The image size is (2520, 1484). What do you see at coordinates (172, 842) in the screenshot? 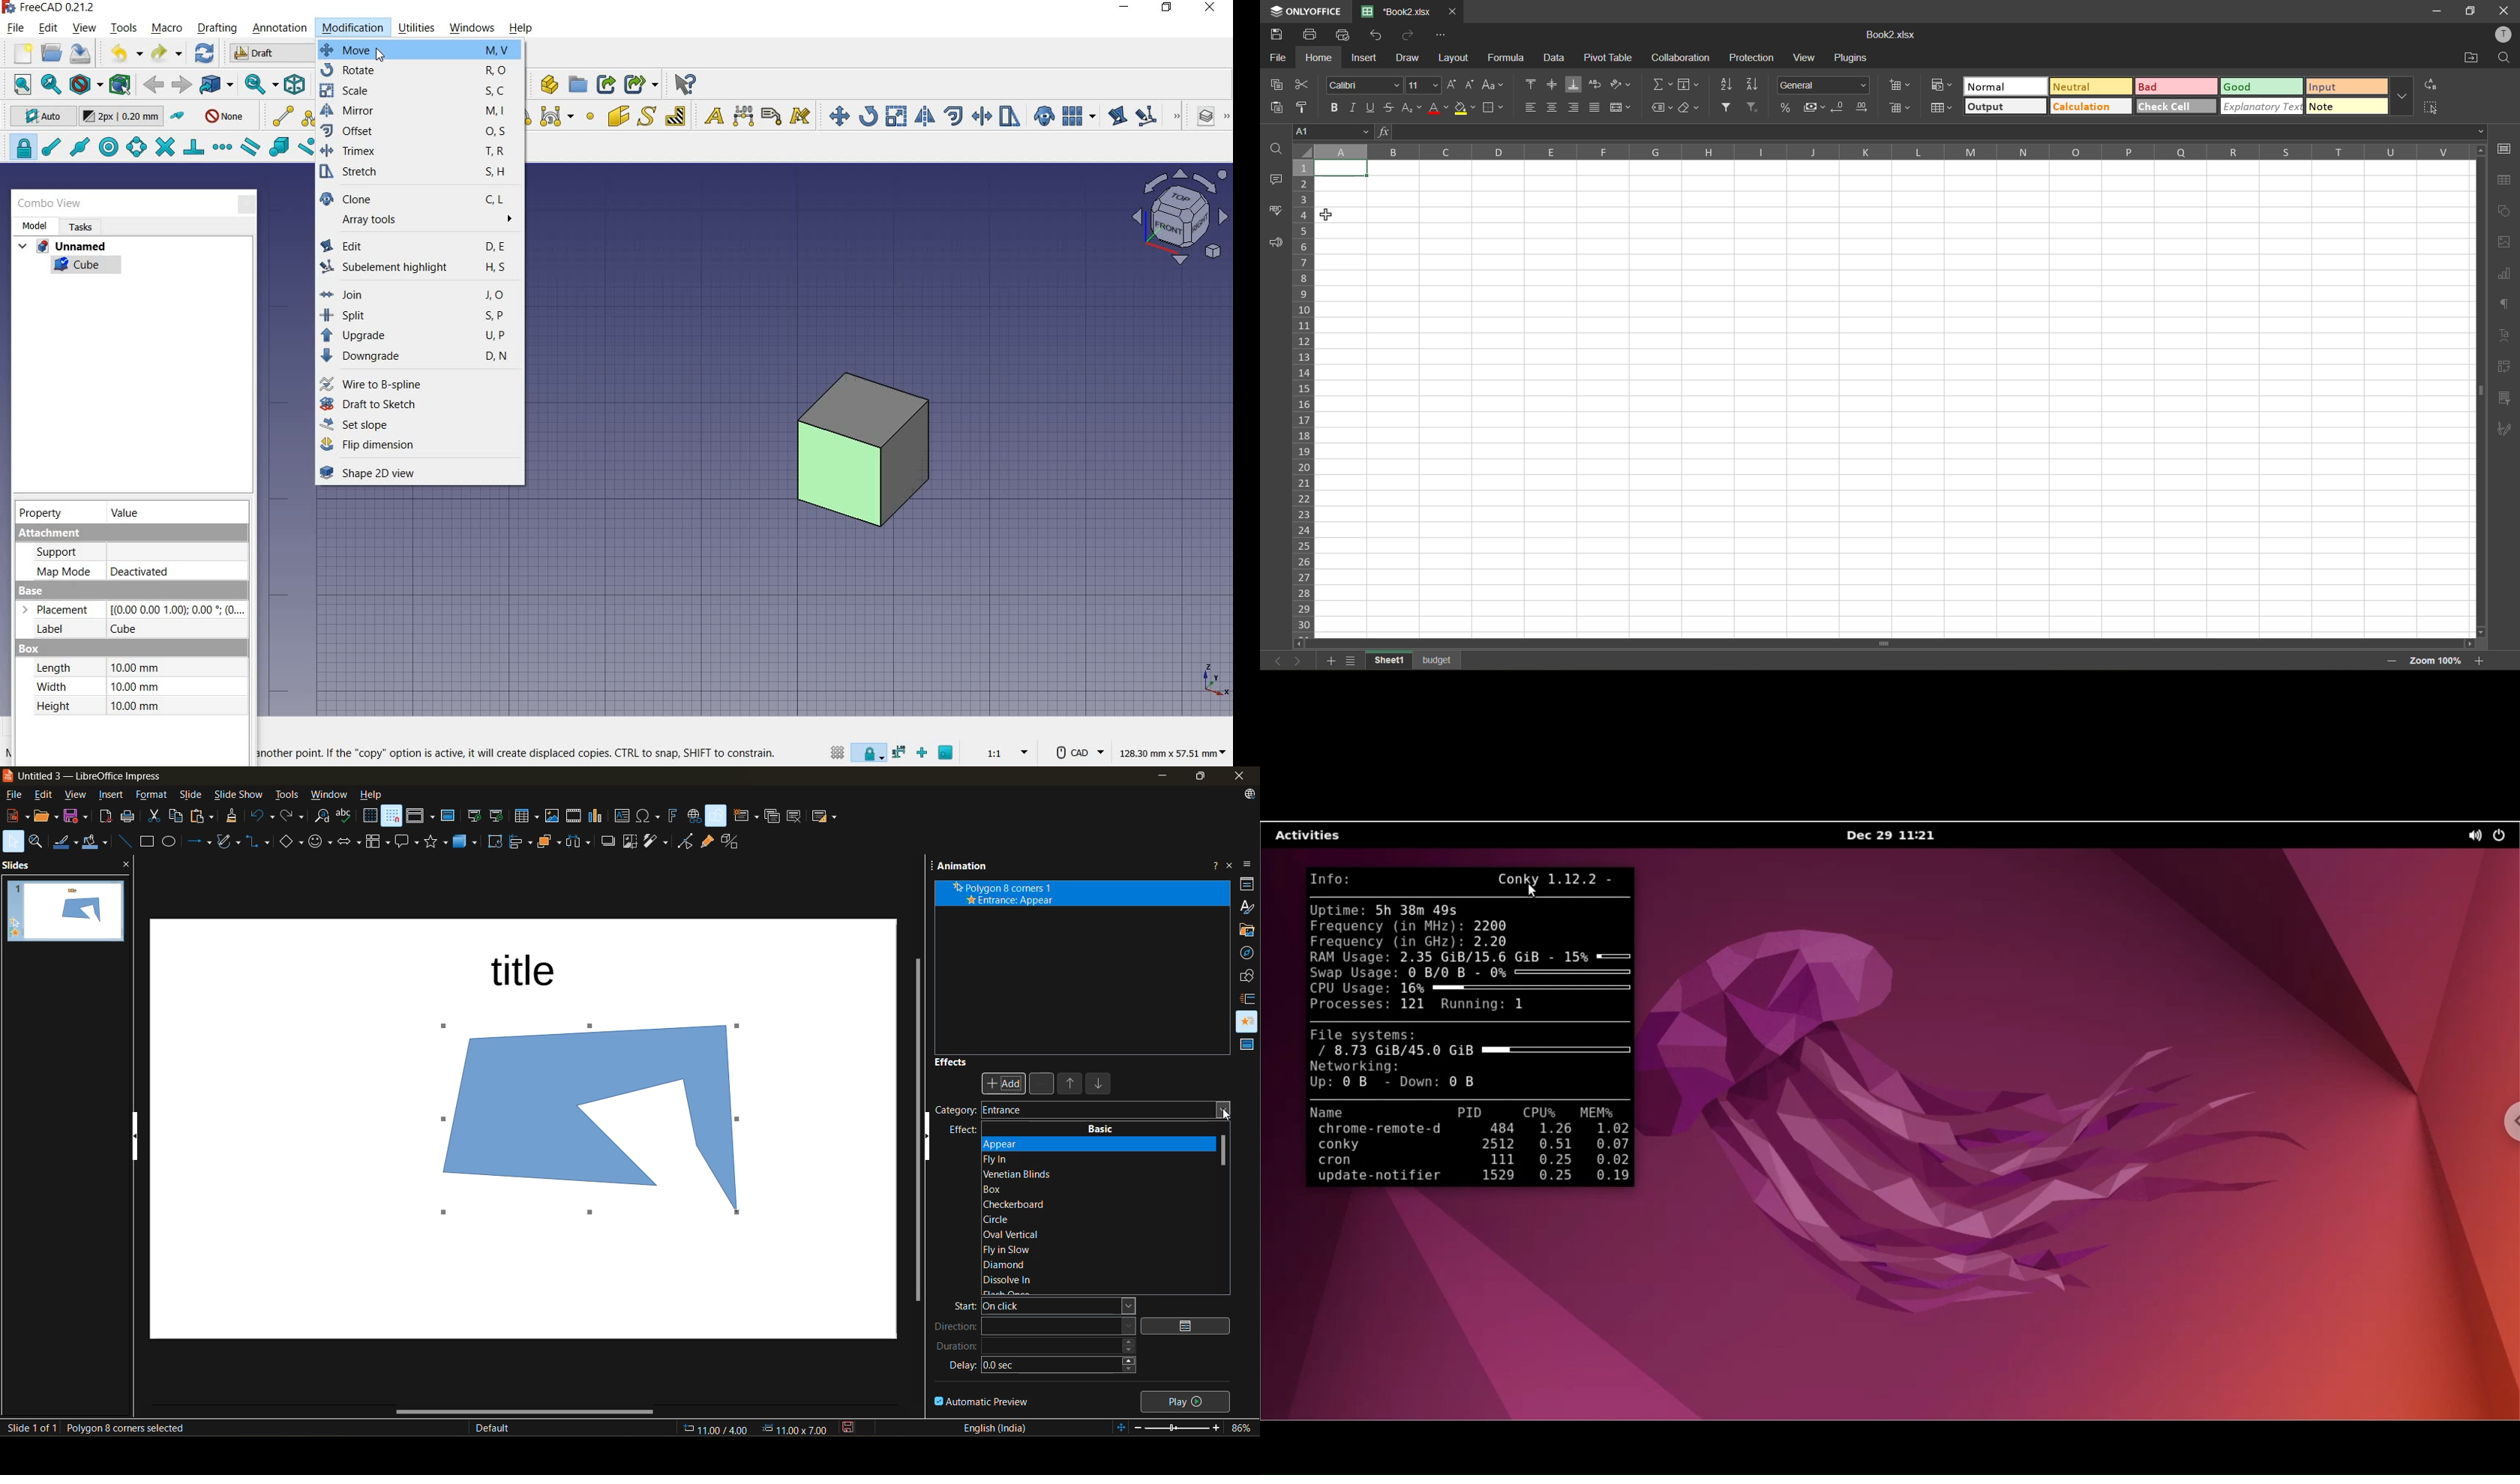
I see `ellipse` at bounding box center [172, 842].